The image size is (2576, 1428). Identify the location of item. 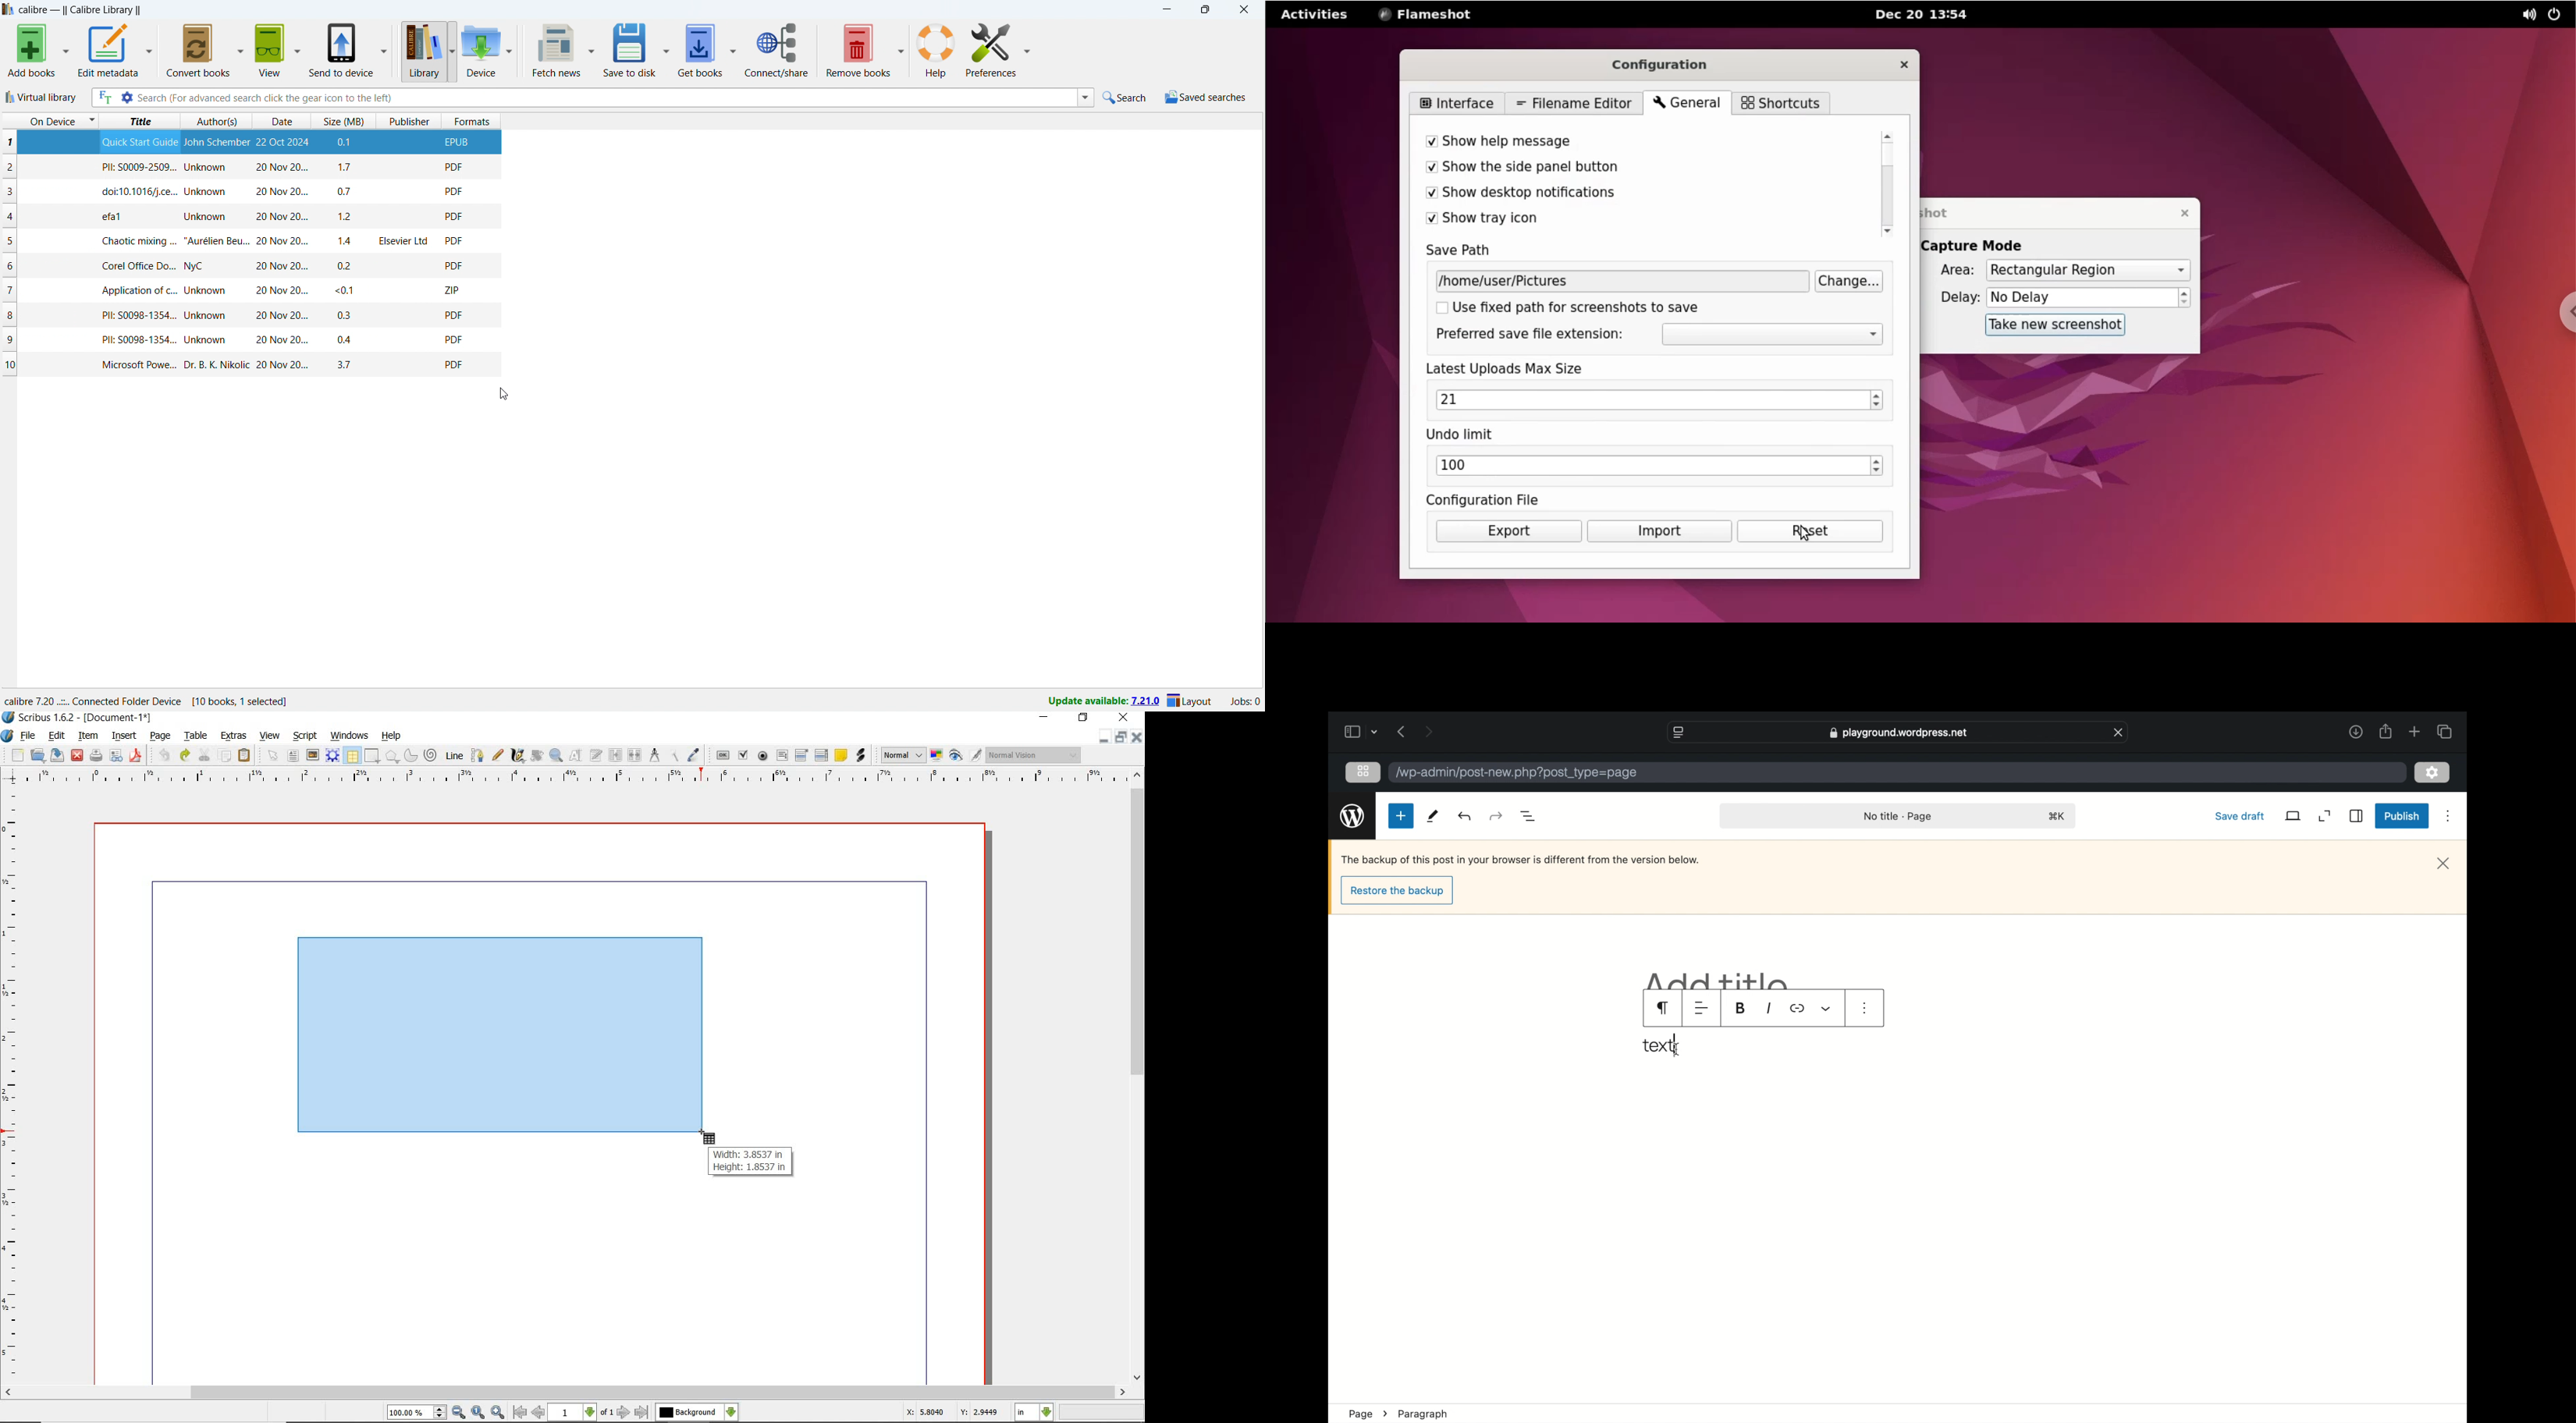
(87, 736).